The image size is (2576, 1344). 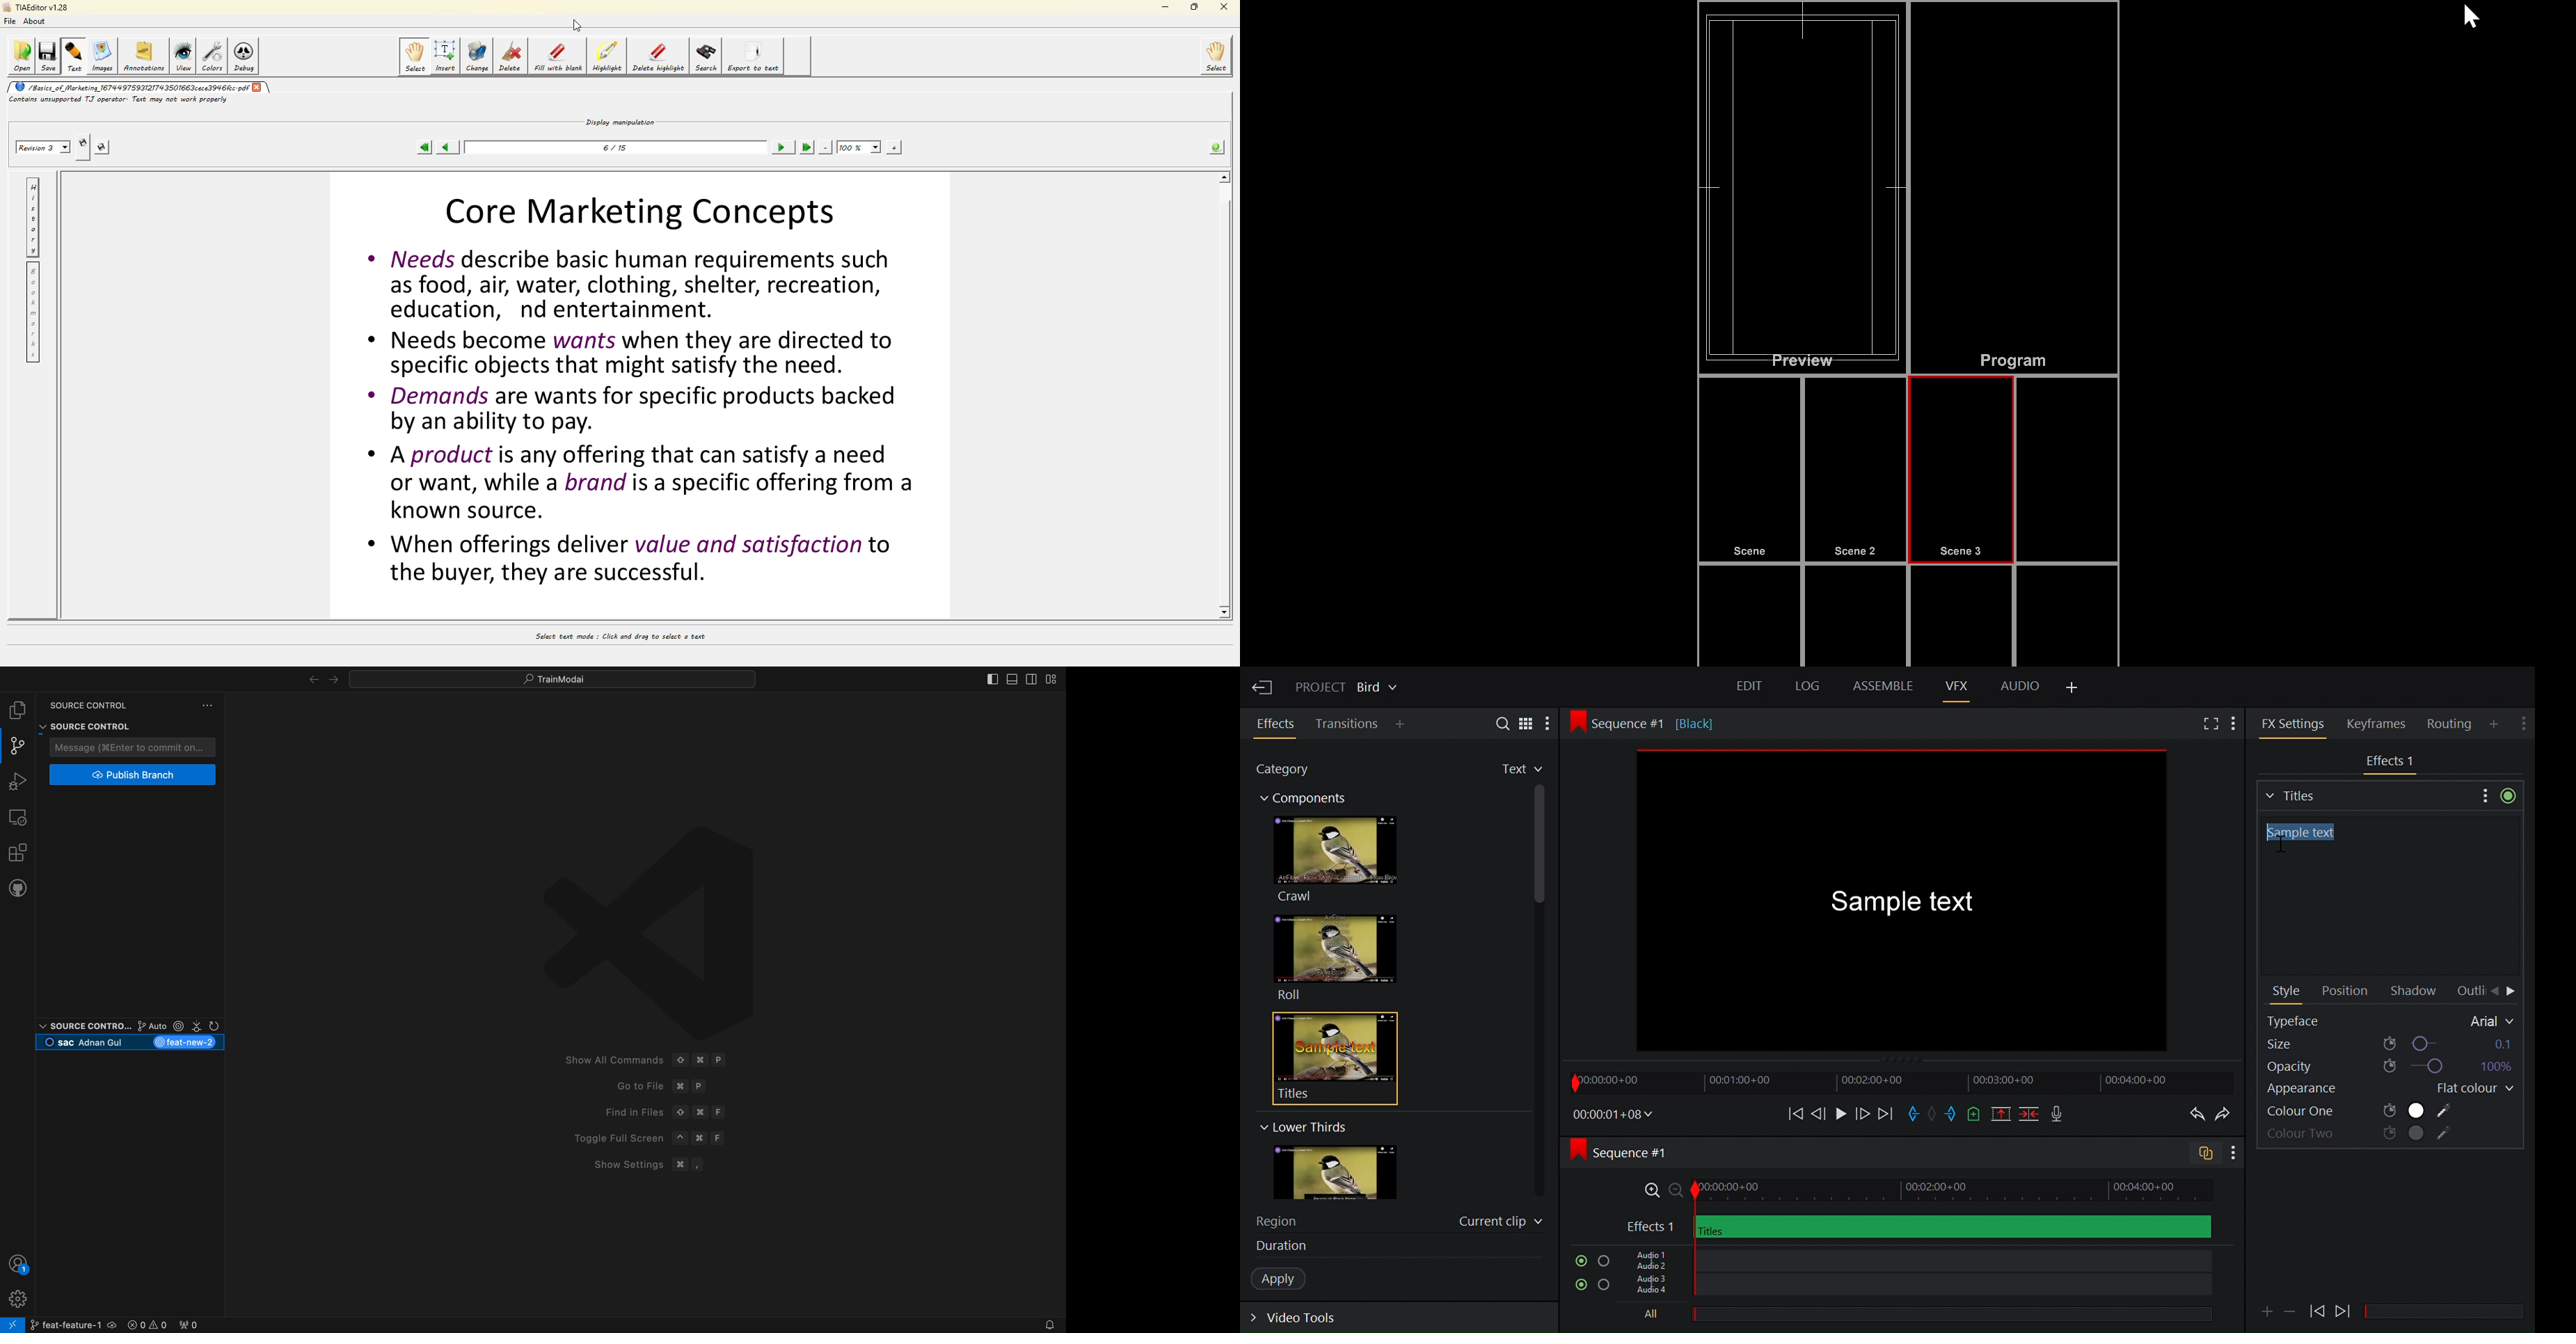 What do you see at coordinates (1885, 1114) in the screenshot?
I see `Move forward` at bounding box center [1885, 1114].